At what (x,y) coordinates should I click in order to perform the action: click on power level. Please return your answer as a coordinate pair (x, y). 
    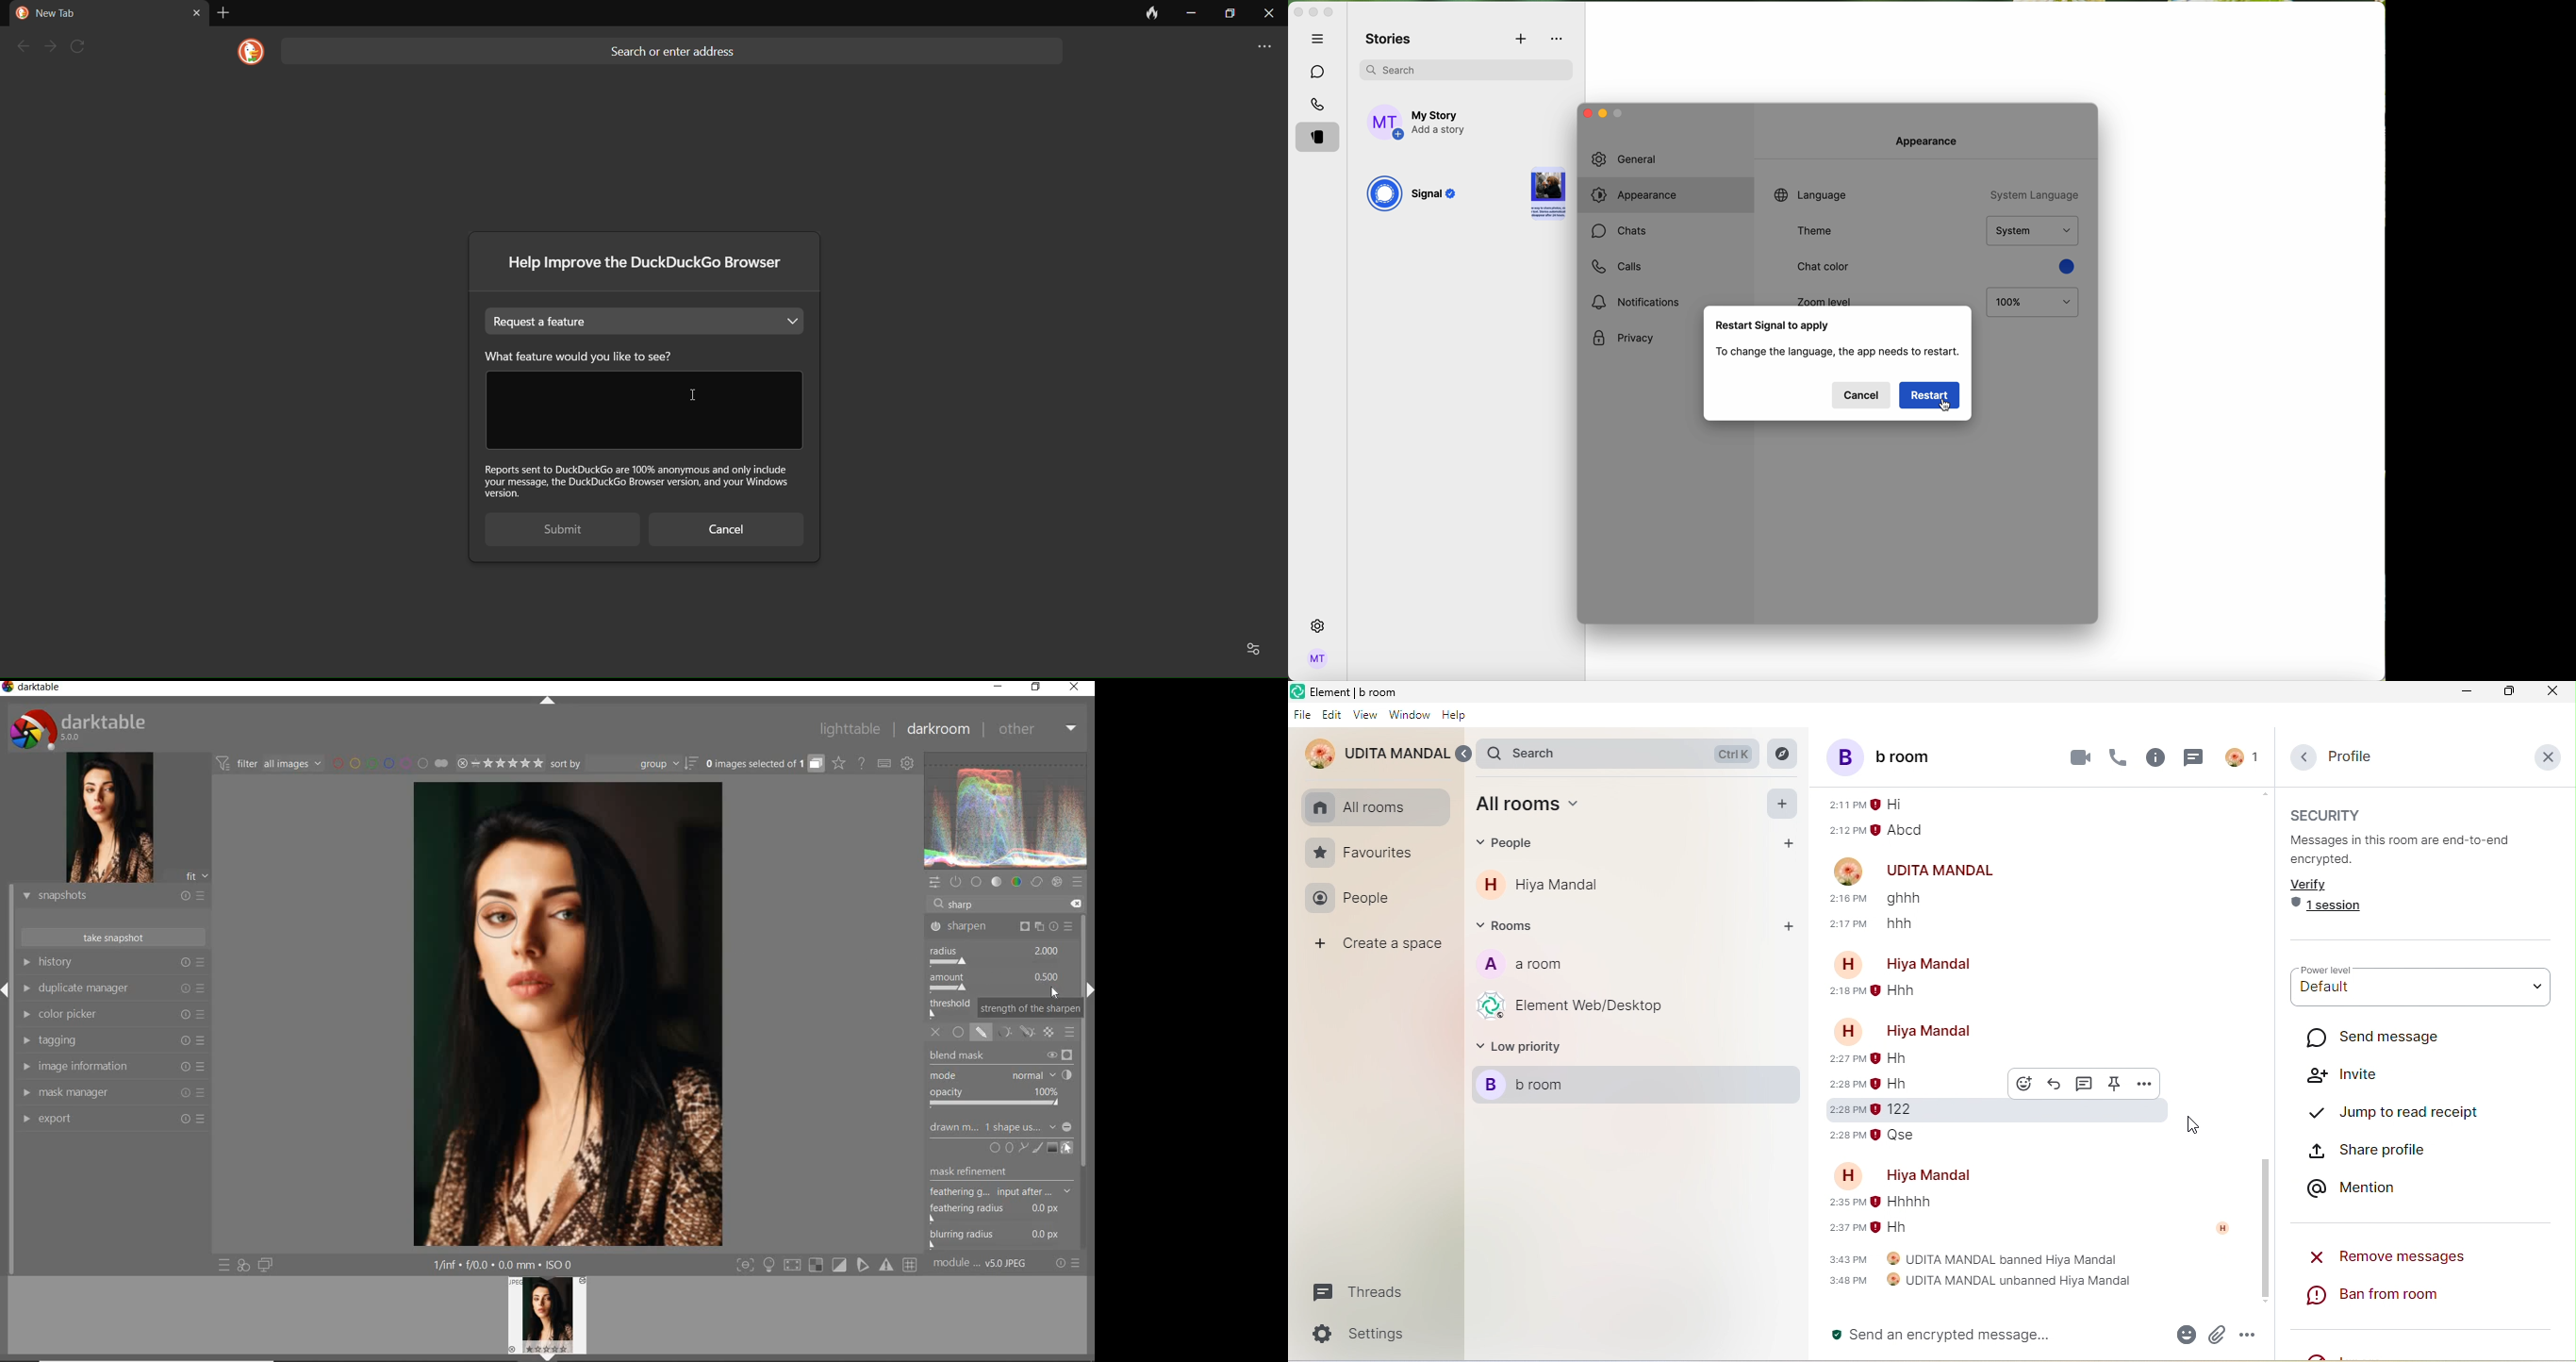
    Looking at the image, I should click on (2335, 972).